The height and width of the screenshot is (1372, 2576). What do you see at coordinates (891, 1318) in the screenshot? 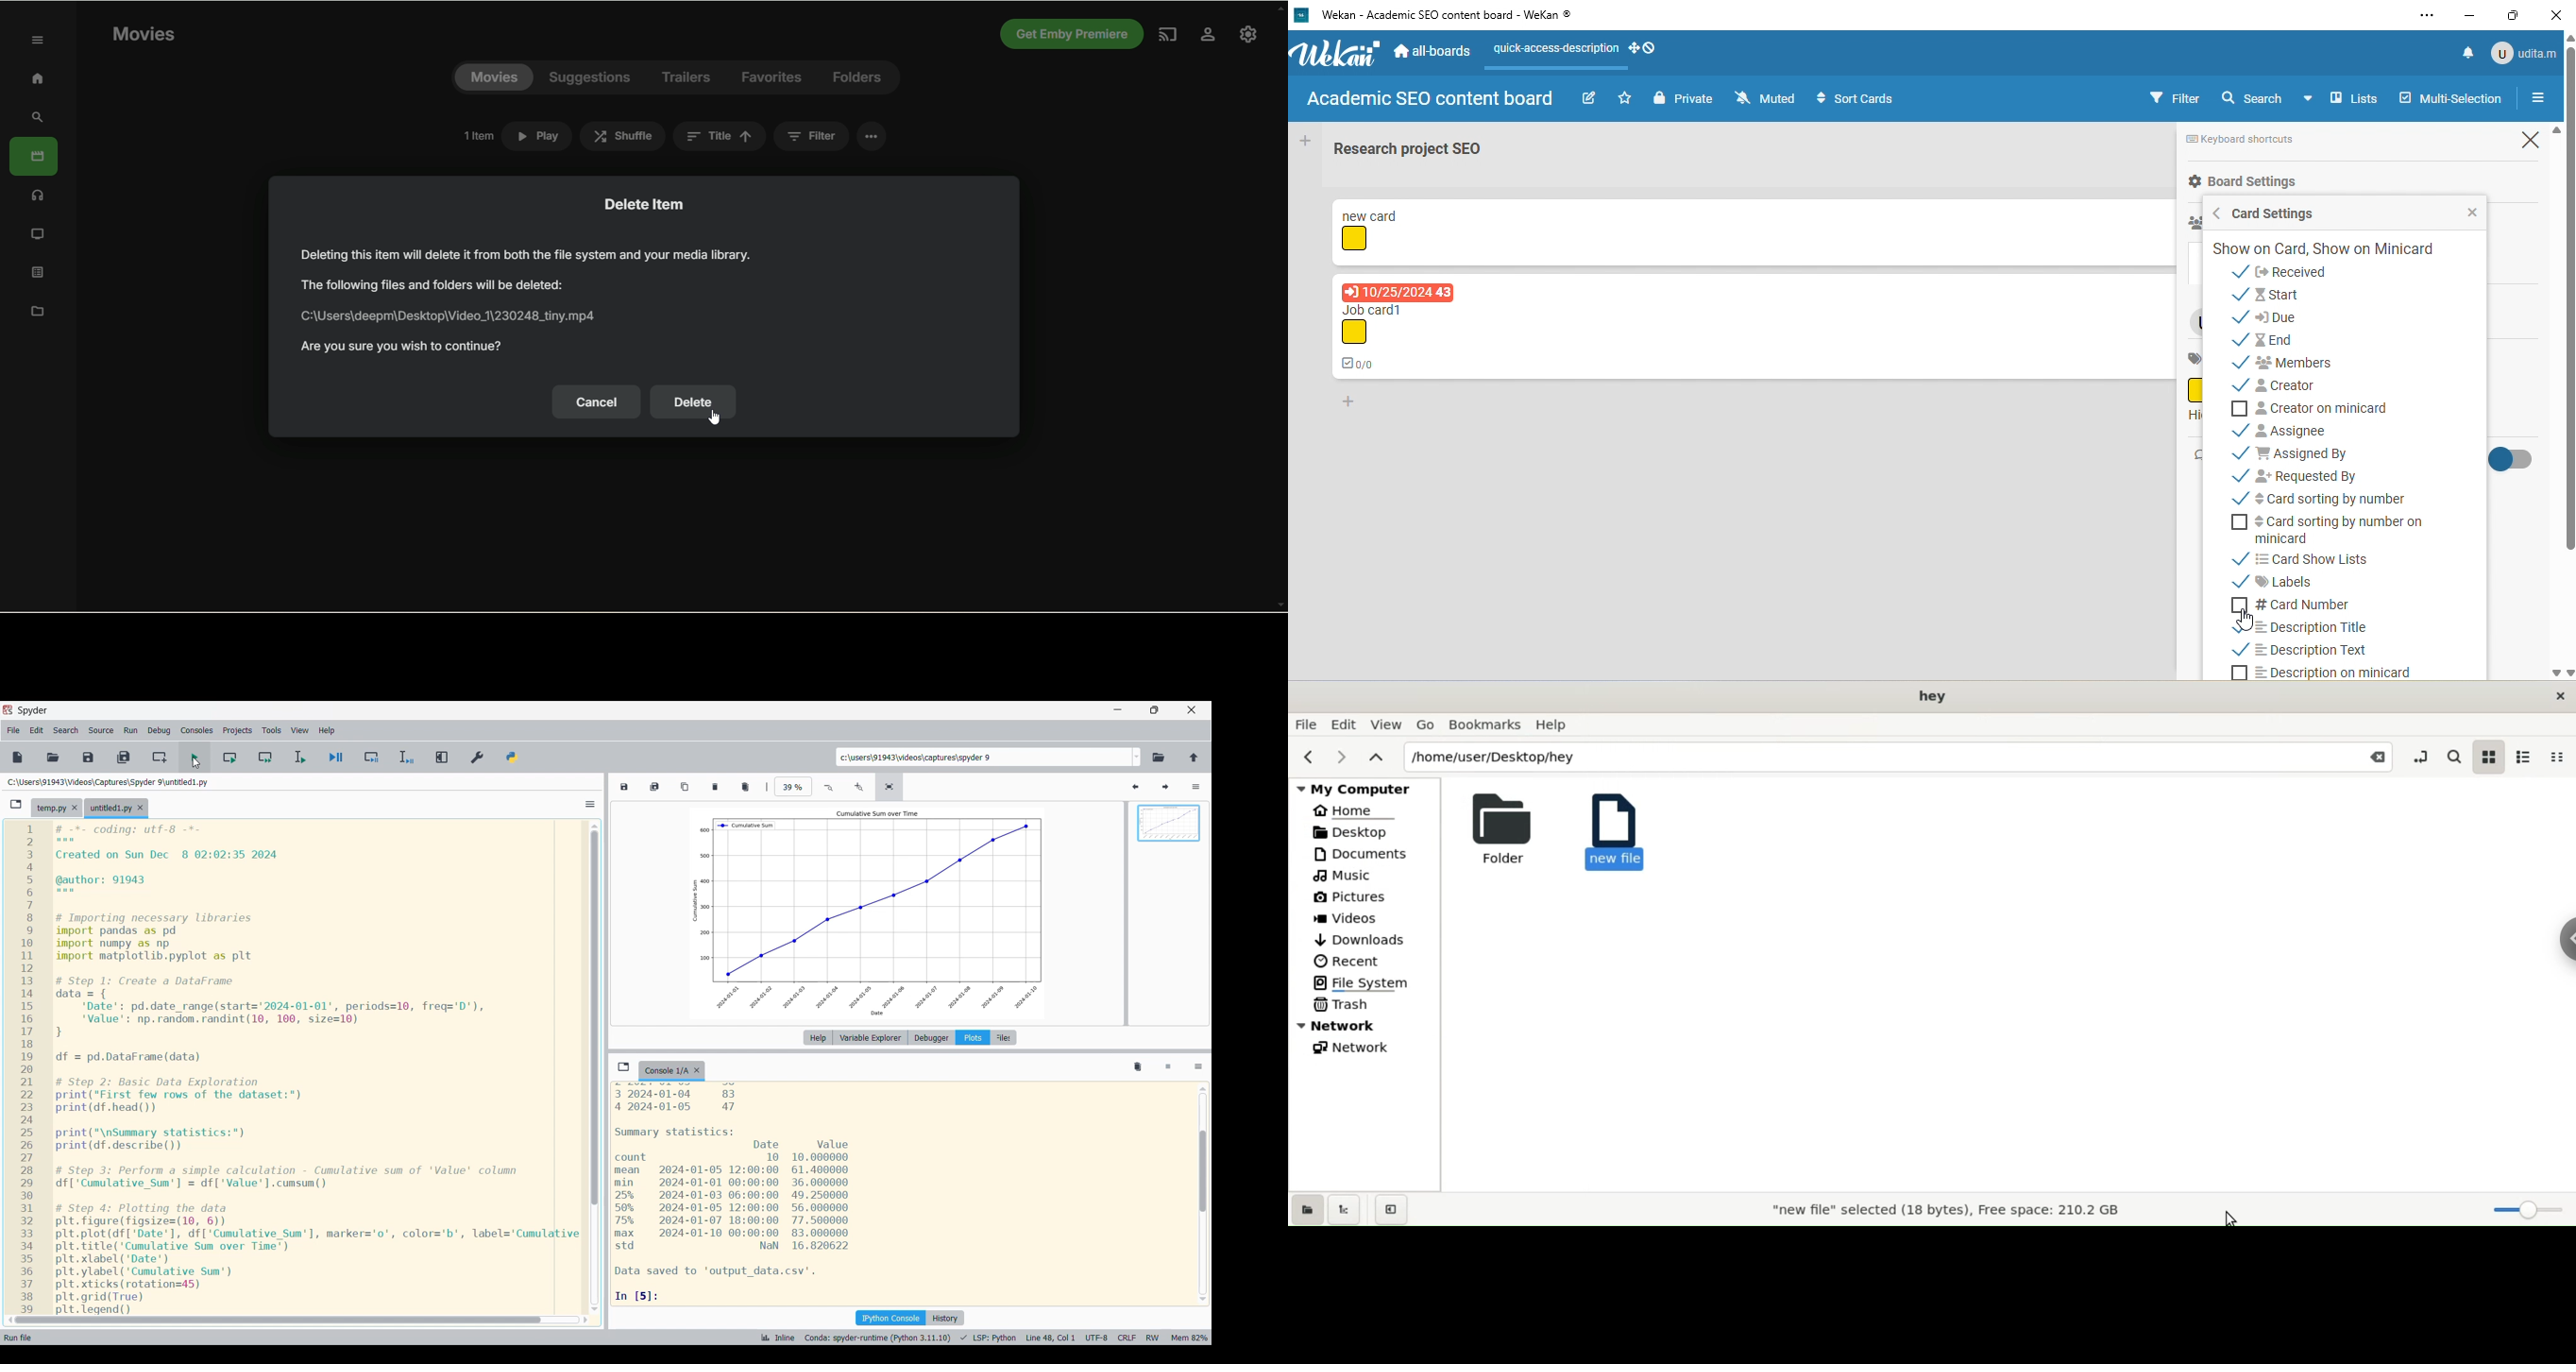
I see `IPython console` at bounding box center [891, 1318].